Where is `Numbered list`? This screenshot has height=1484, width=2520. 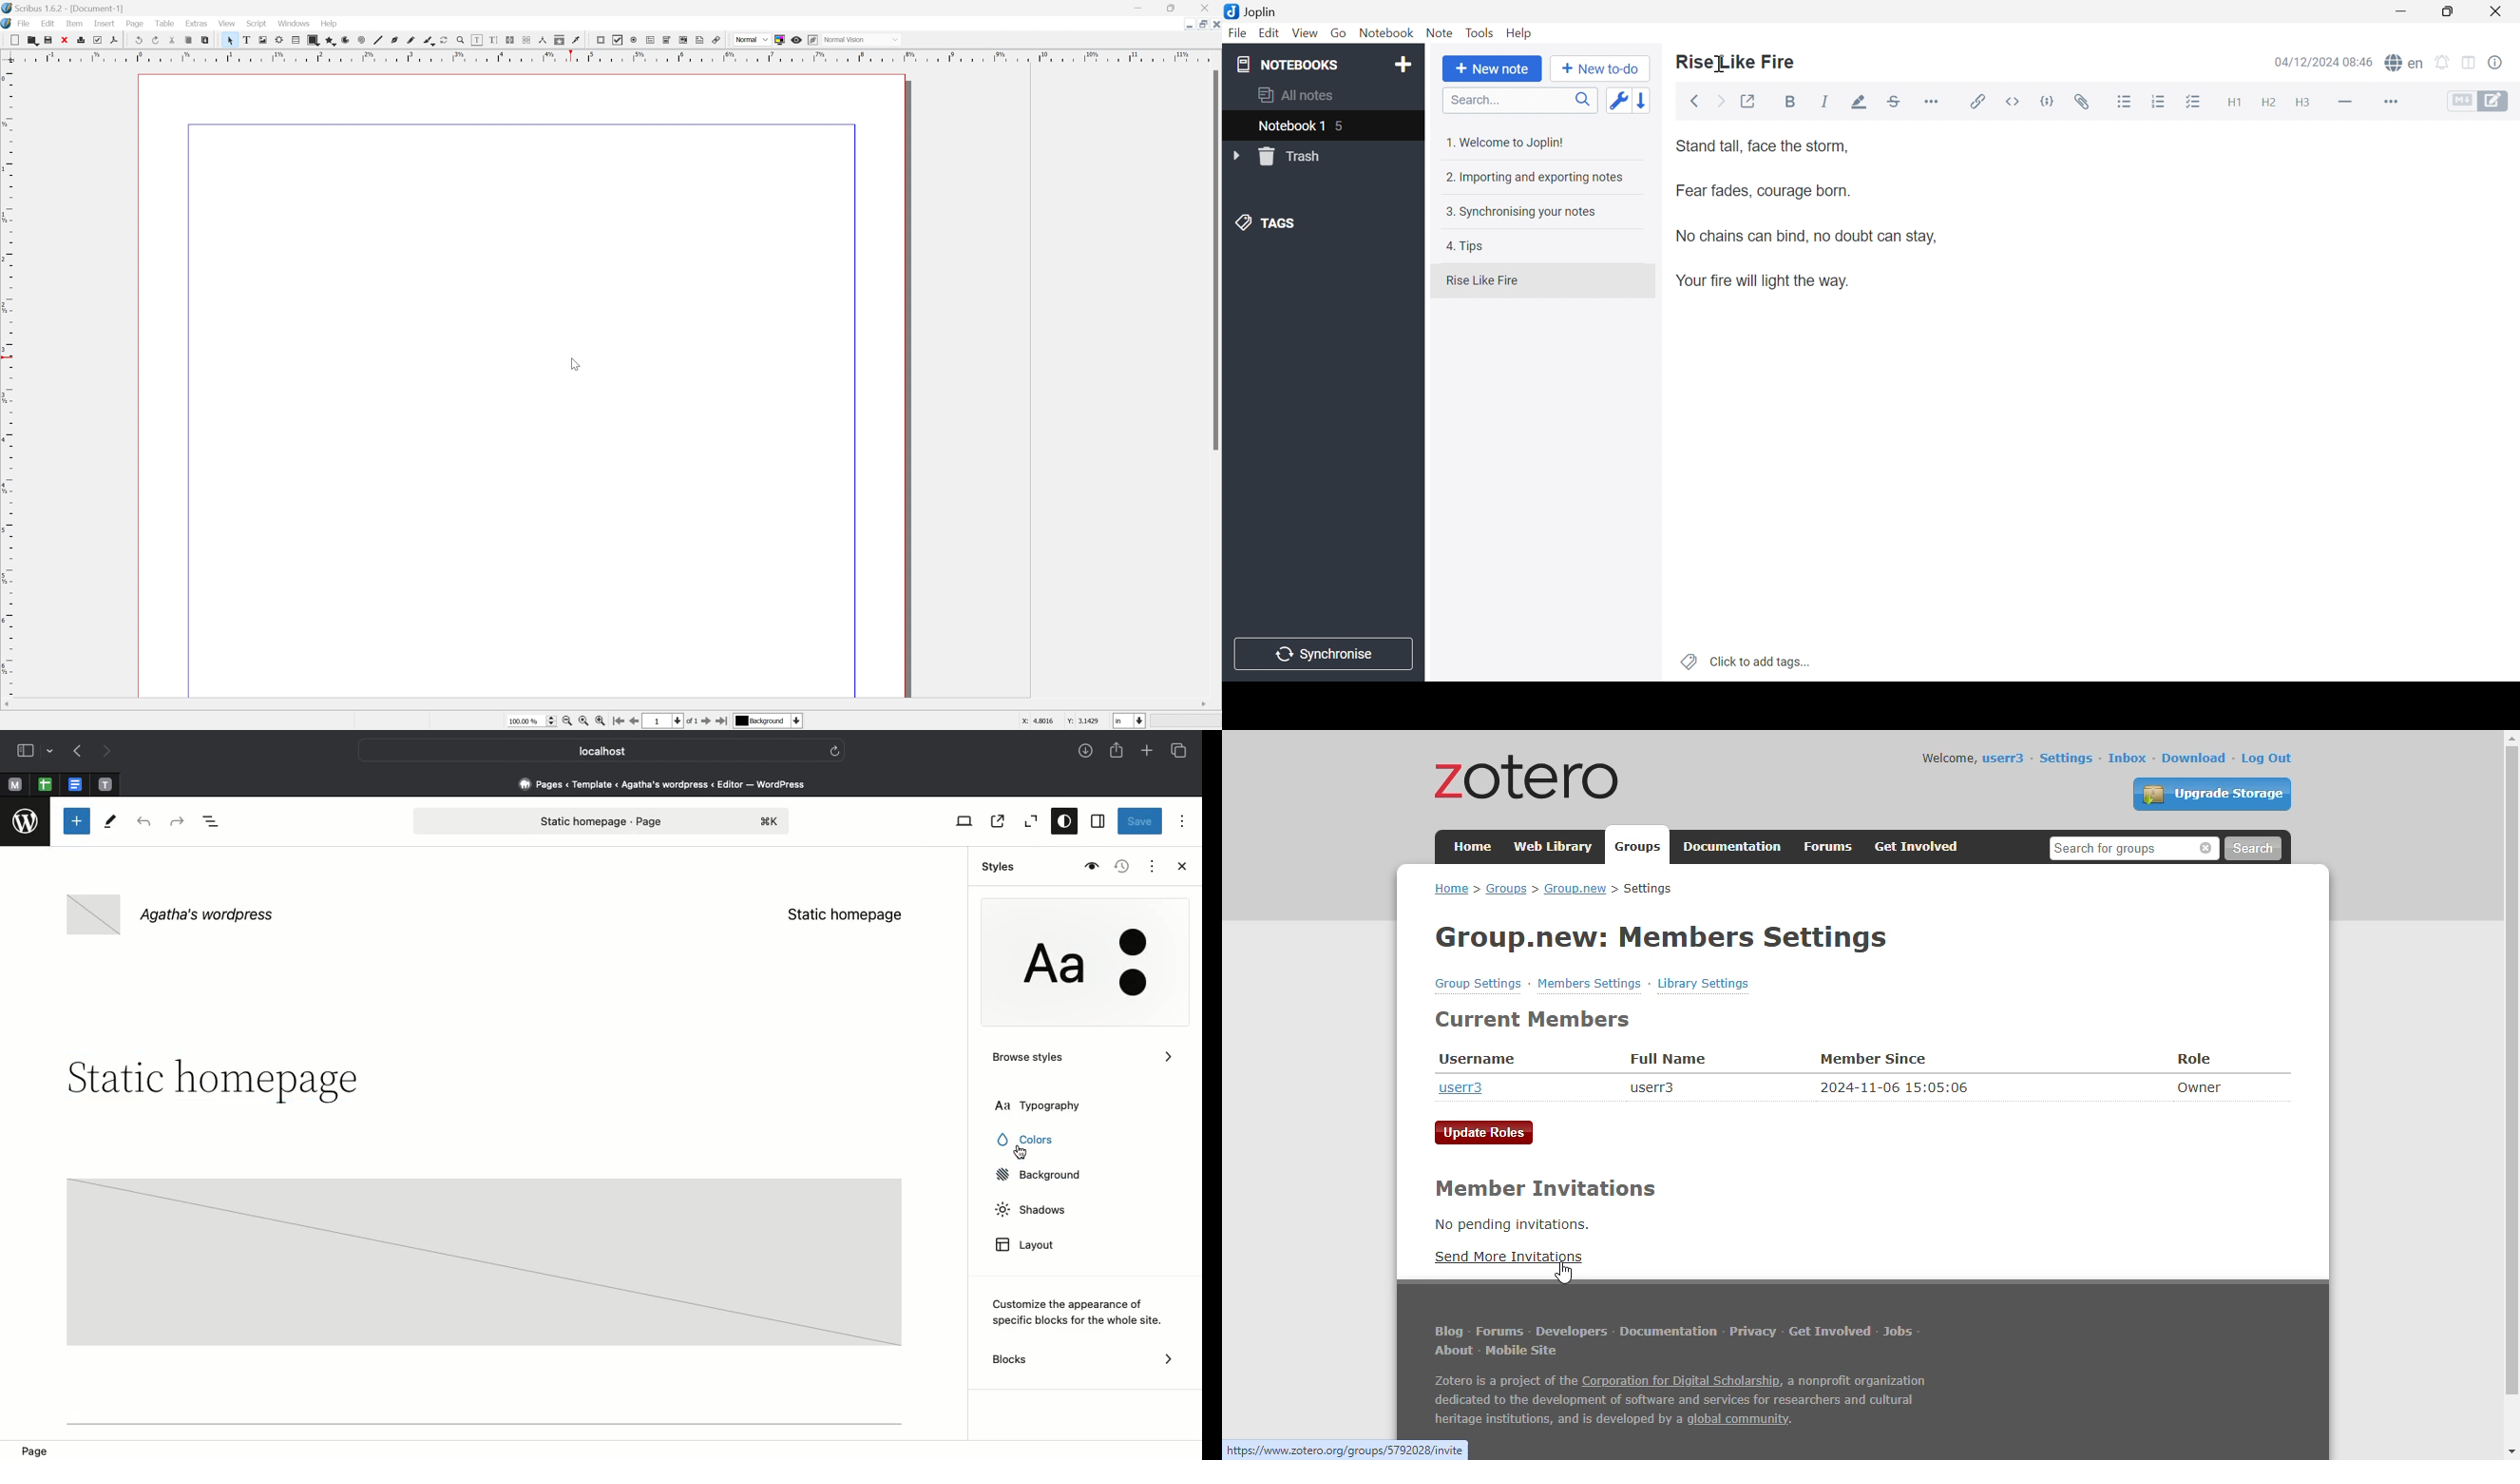
Numbered list is located at coordinates (2158, 101).